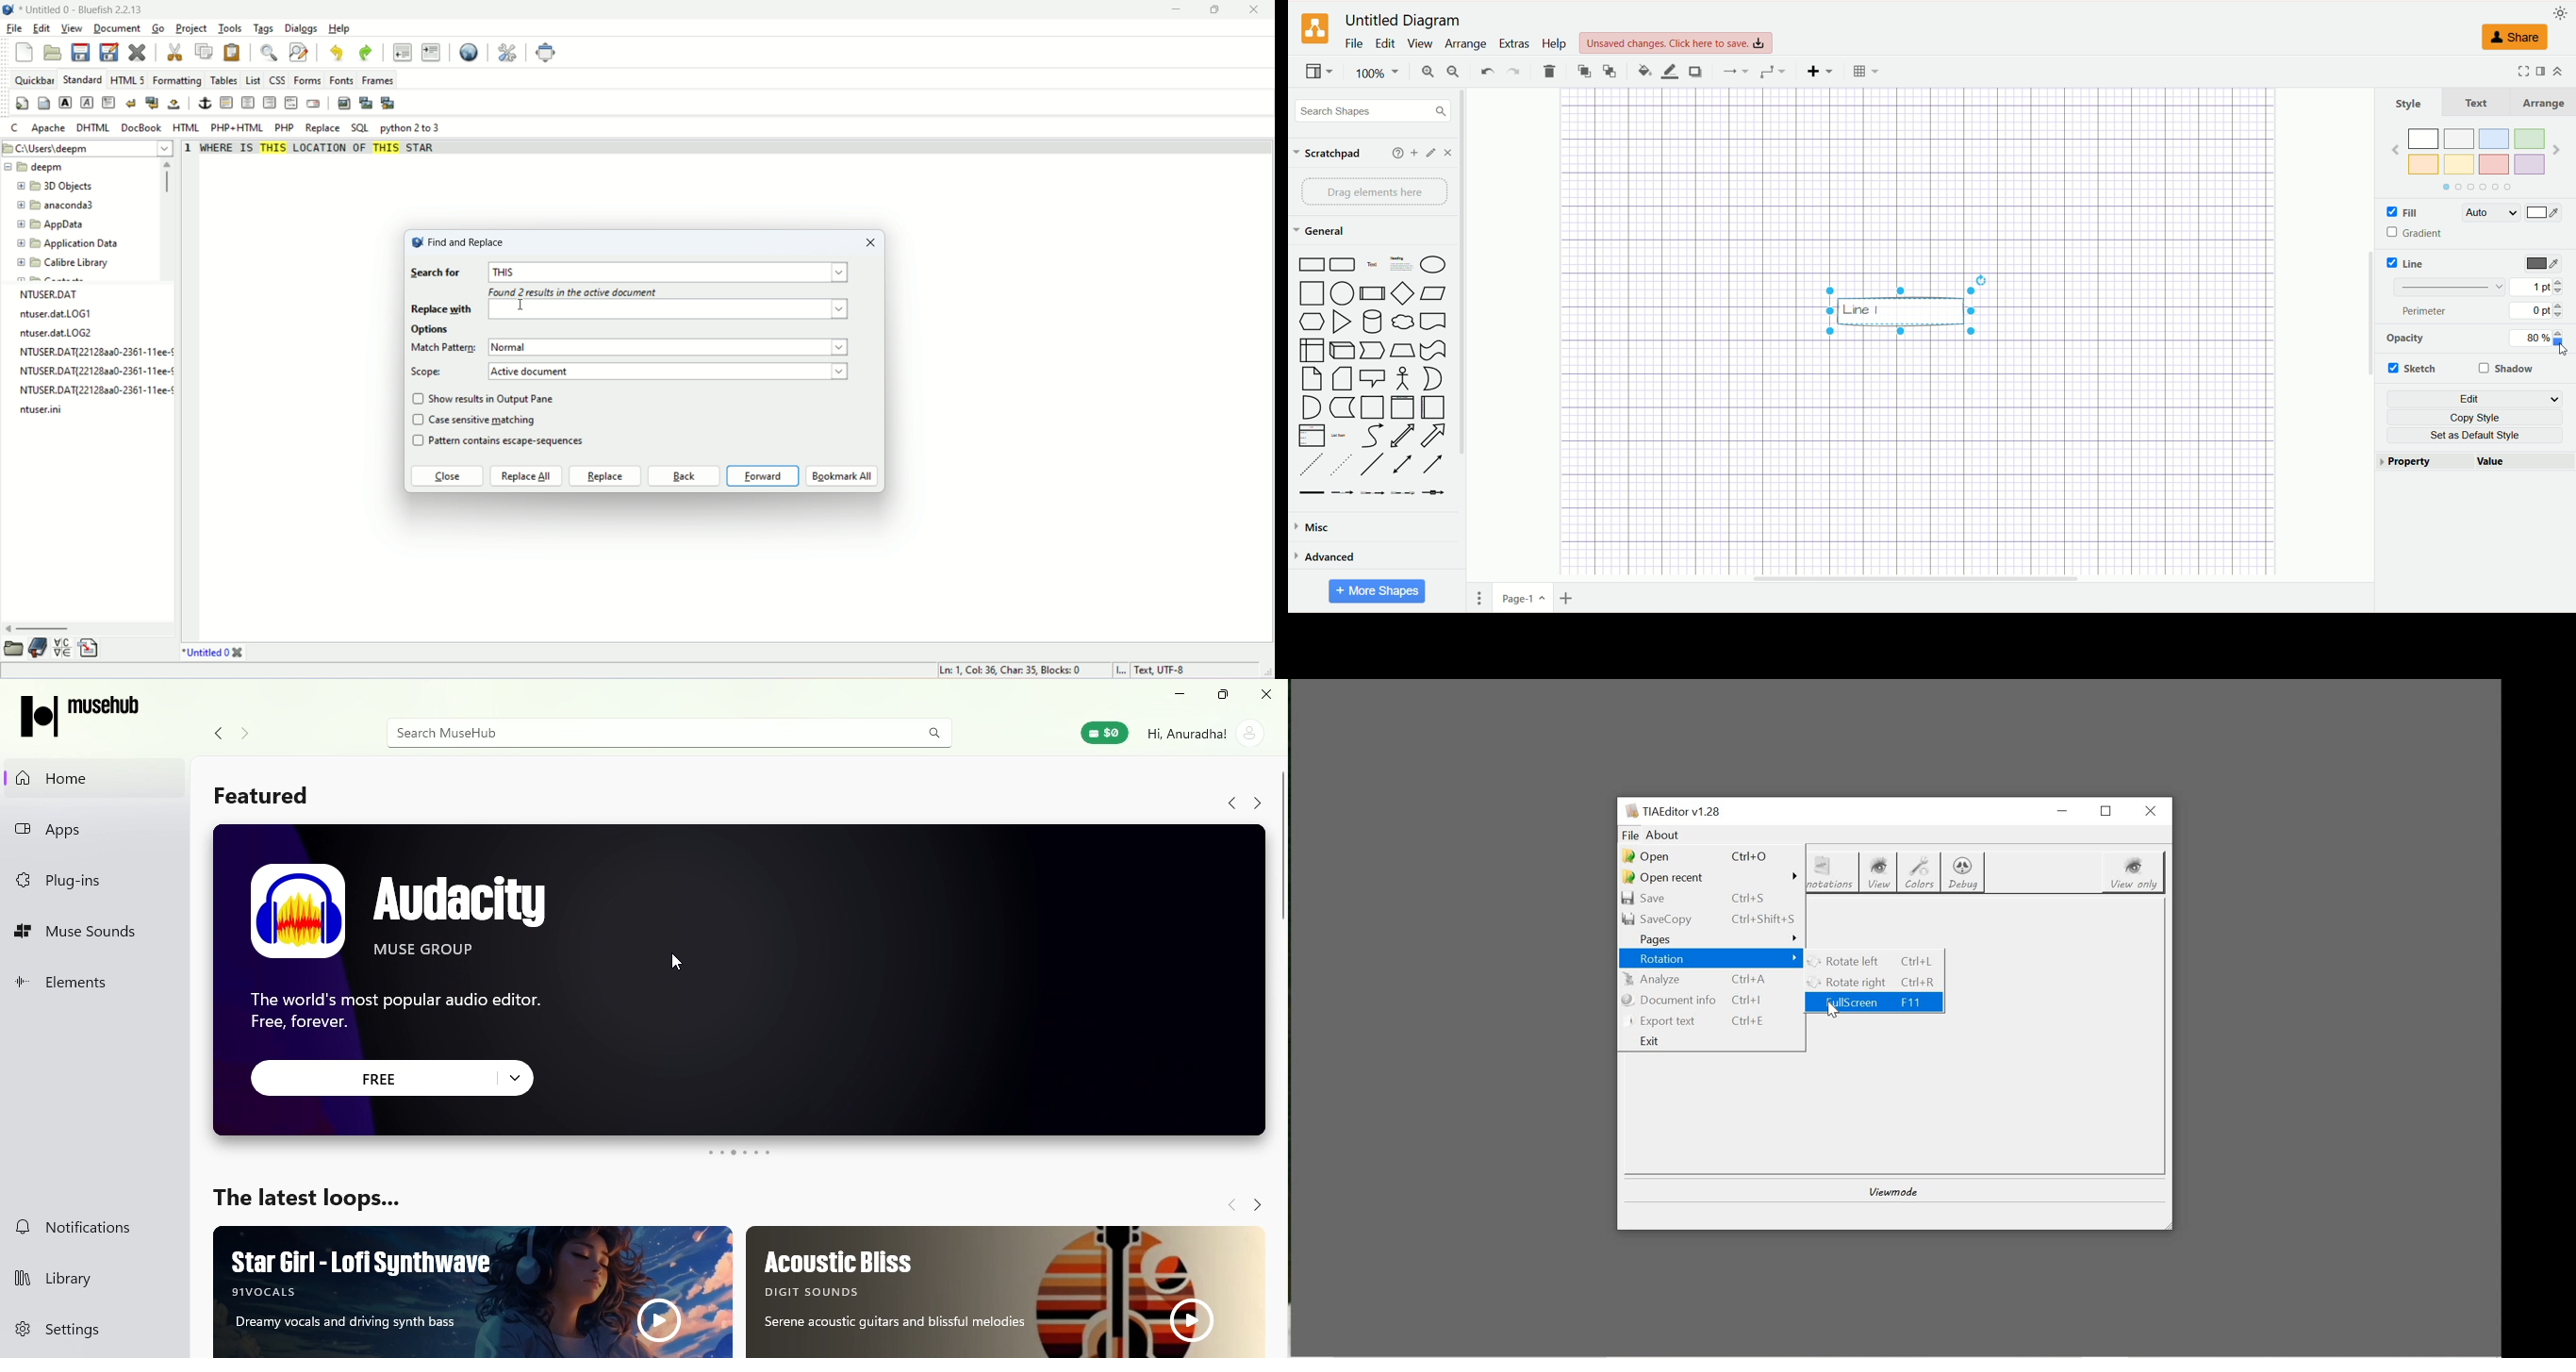 Image resolution: width=2576 pixels, height=1372 pixels. I want to click on pages, so click(1476, 600).